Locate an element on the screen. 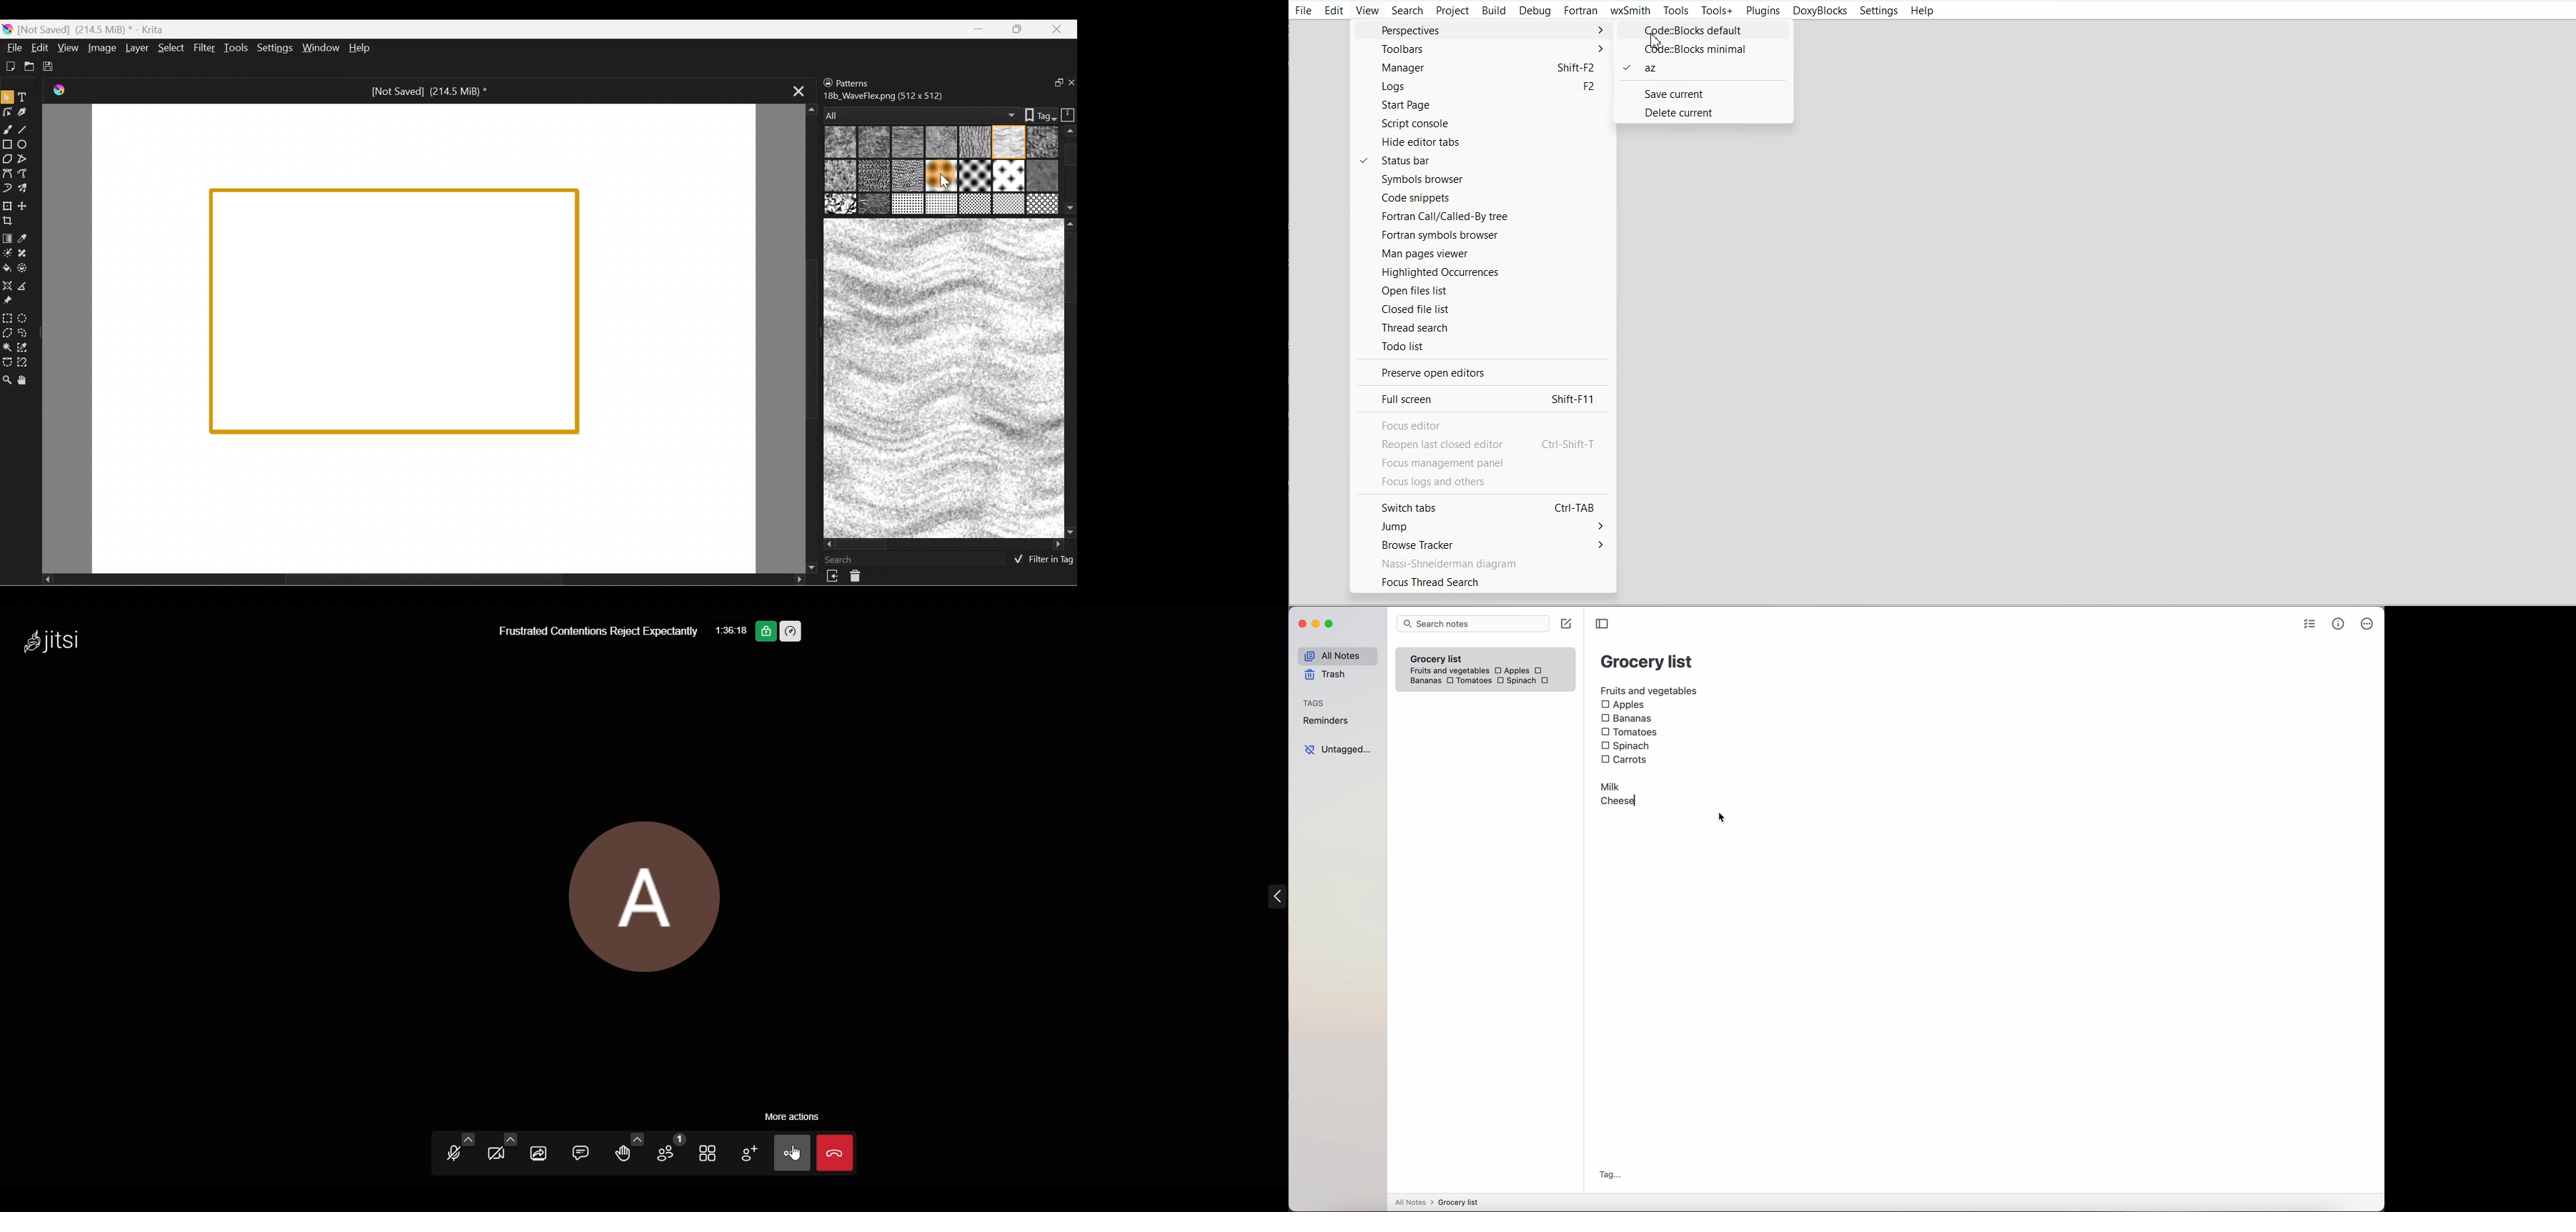 The height and width of the screenshot is (1232, 2576). Scroll tab is located at coordinates (423, 582).